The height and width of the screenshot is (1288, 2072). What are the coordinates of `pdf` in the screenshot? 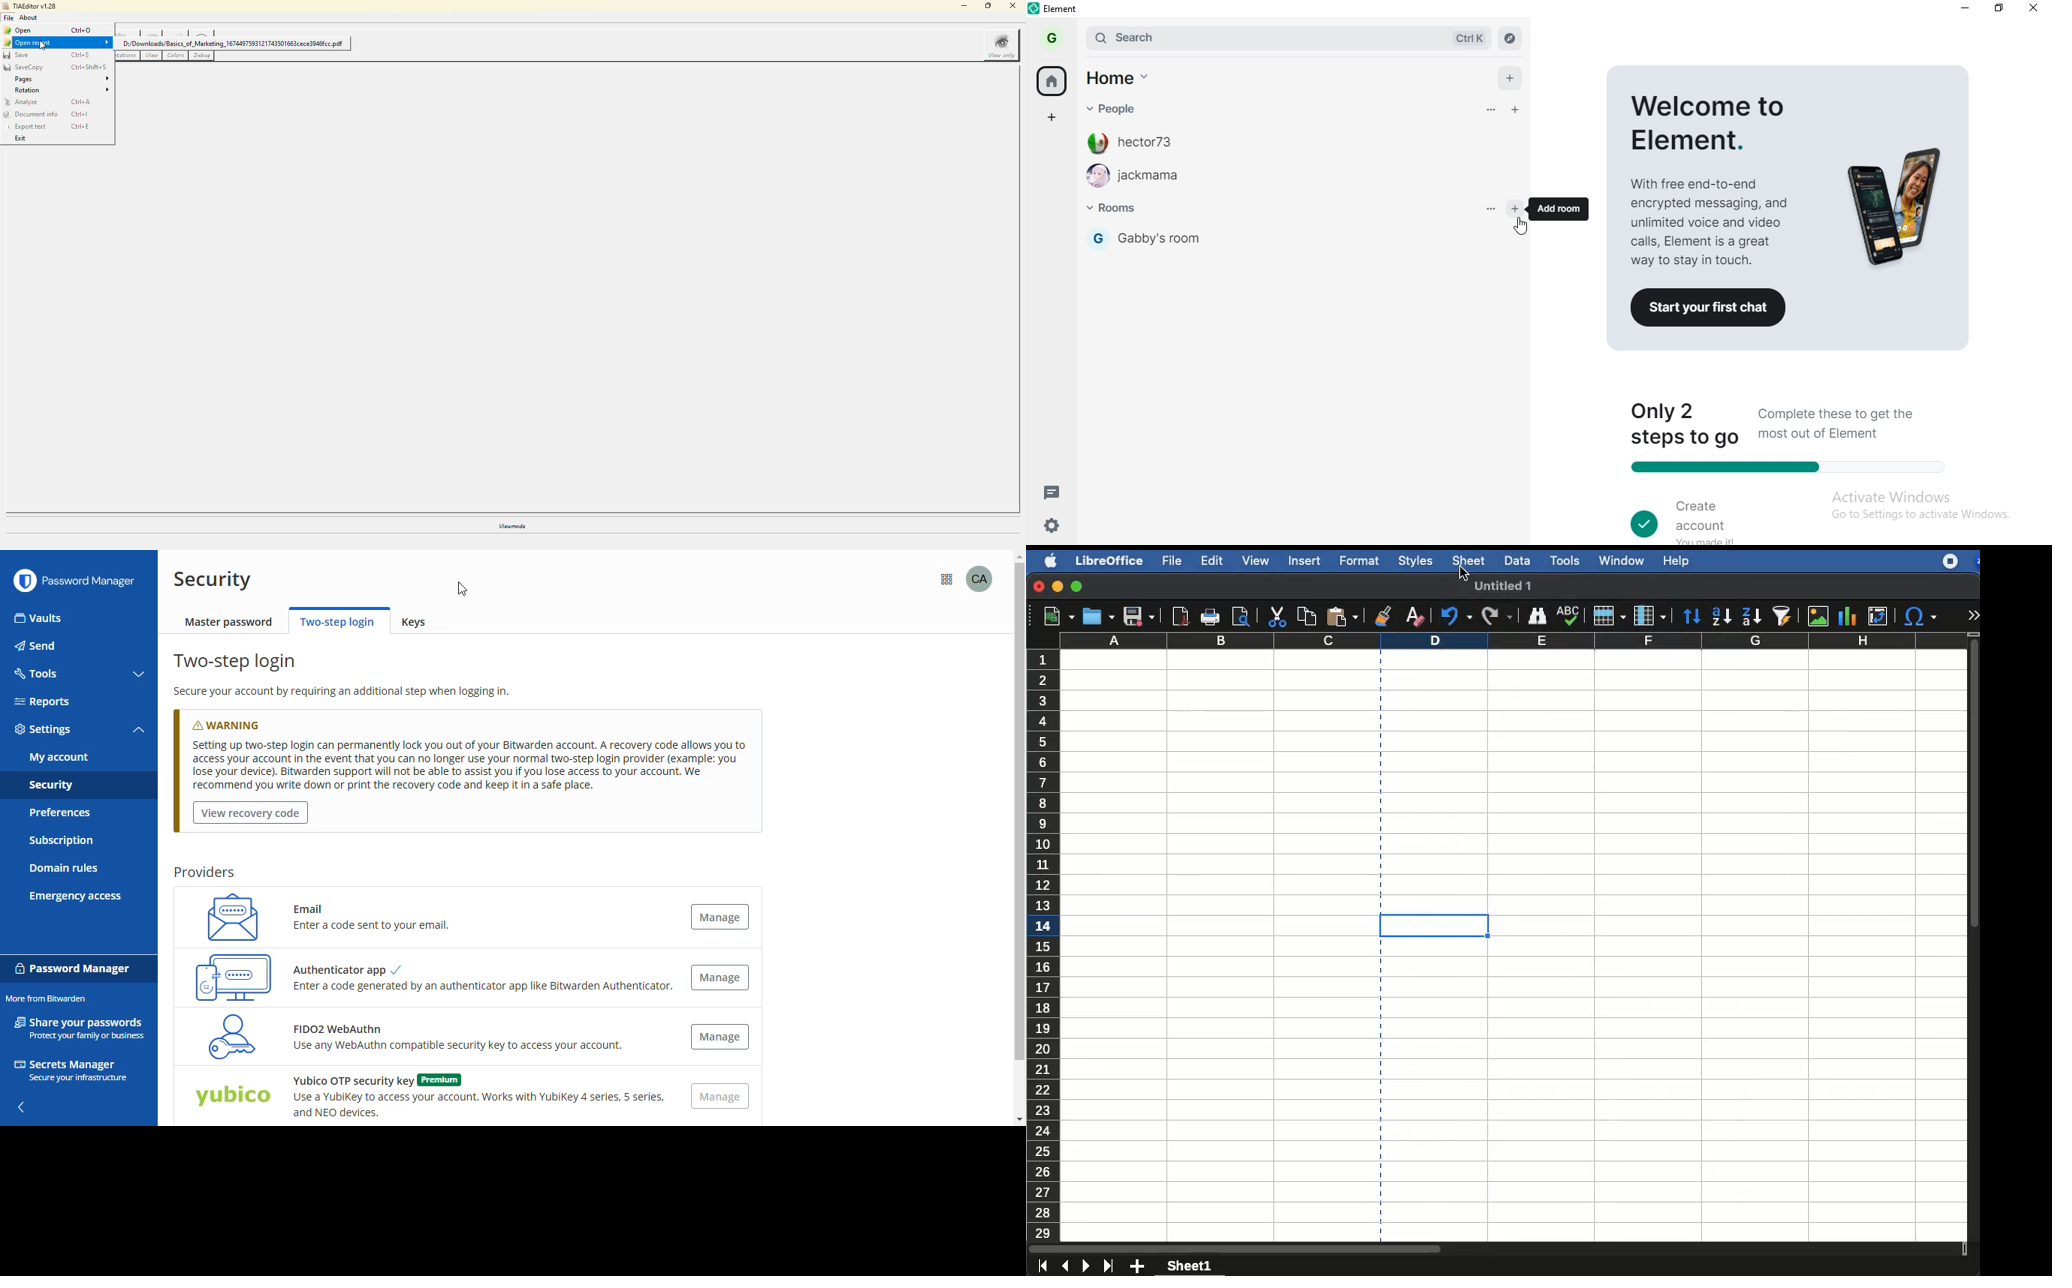 It's located at (1181, 616).